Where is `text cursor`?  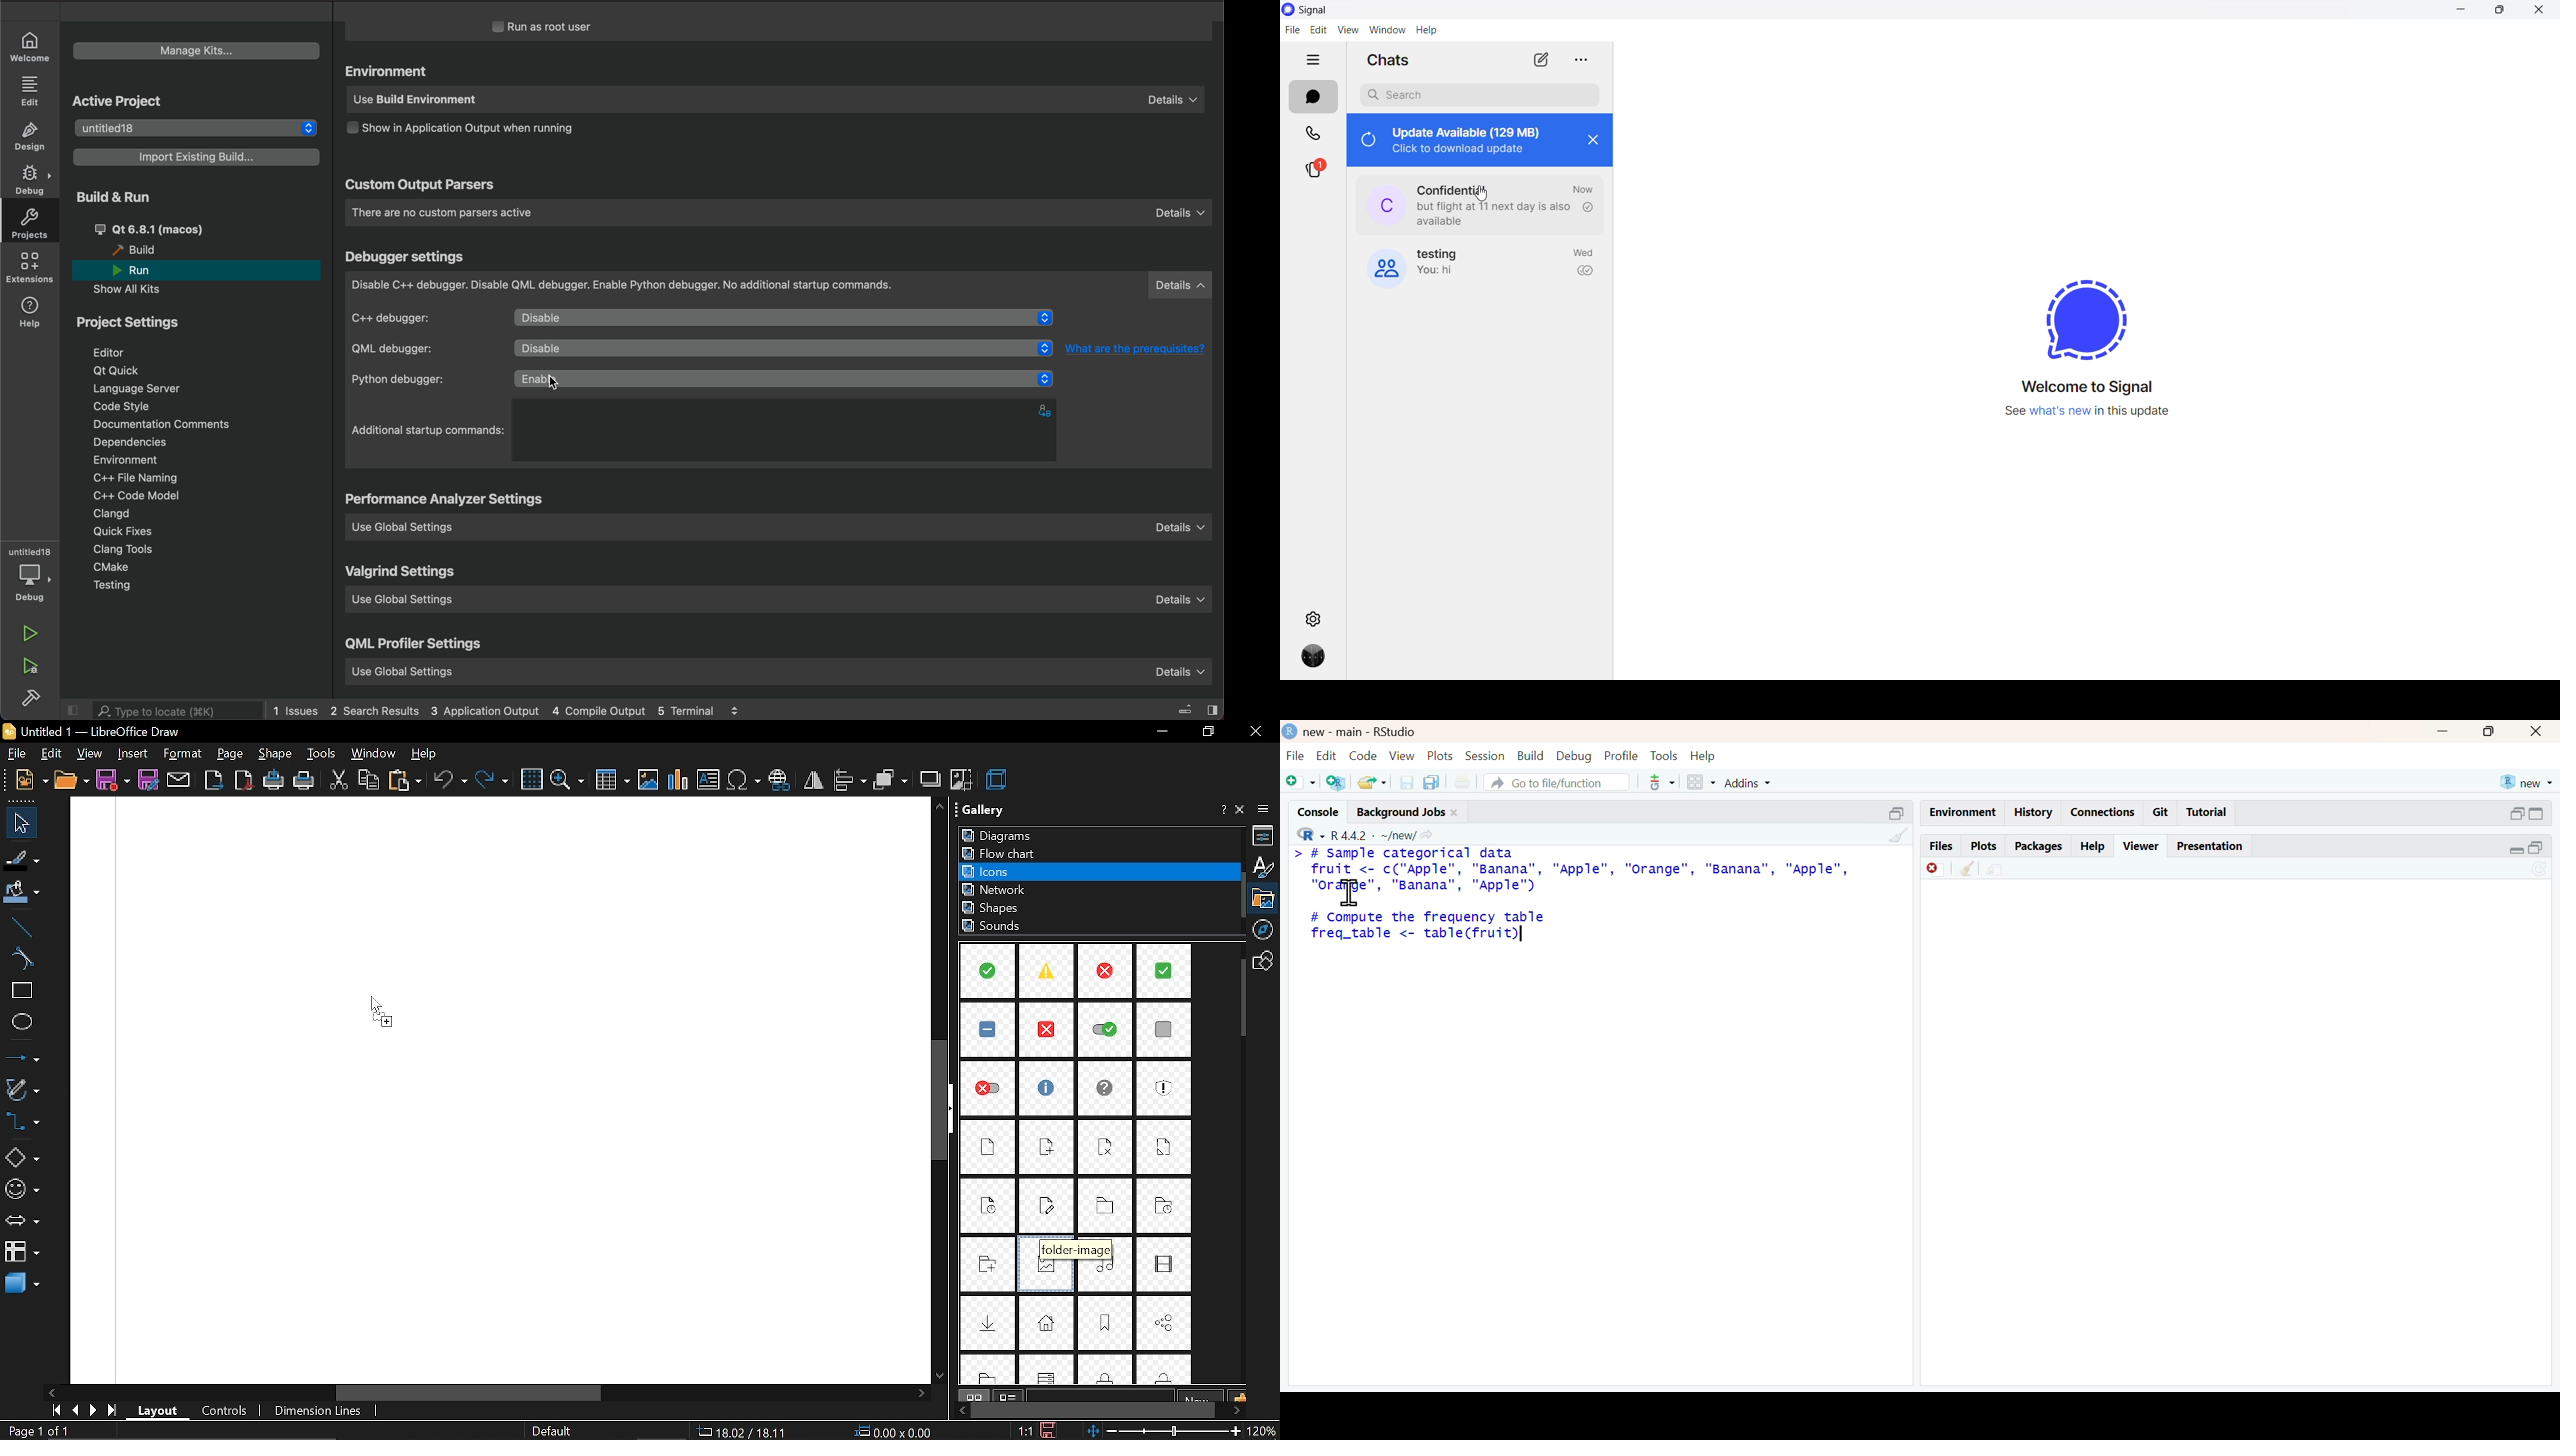
text cursor is located at coordinates (1527, 937).